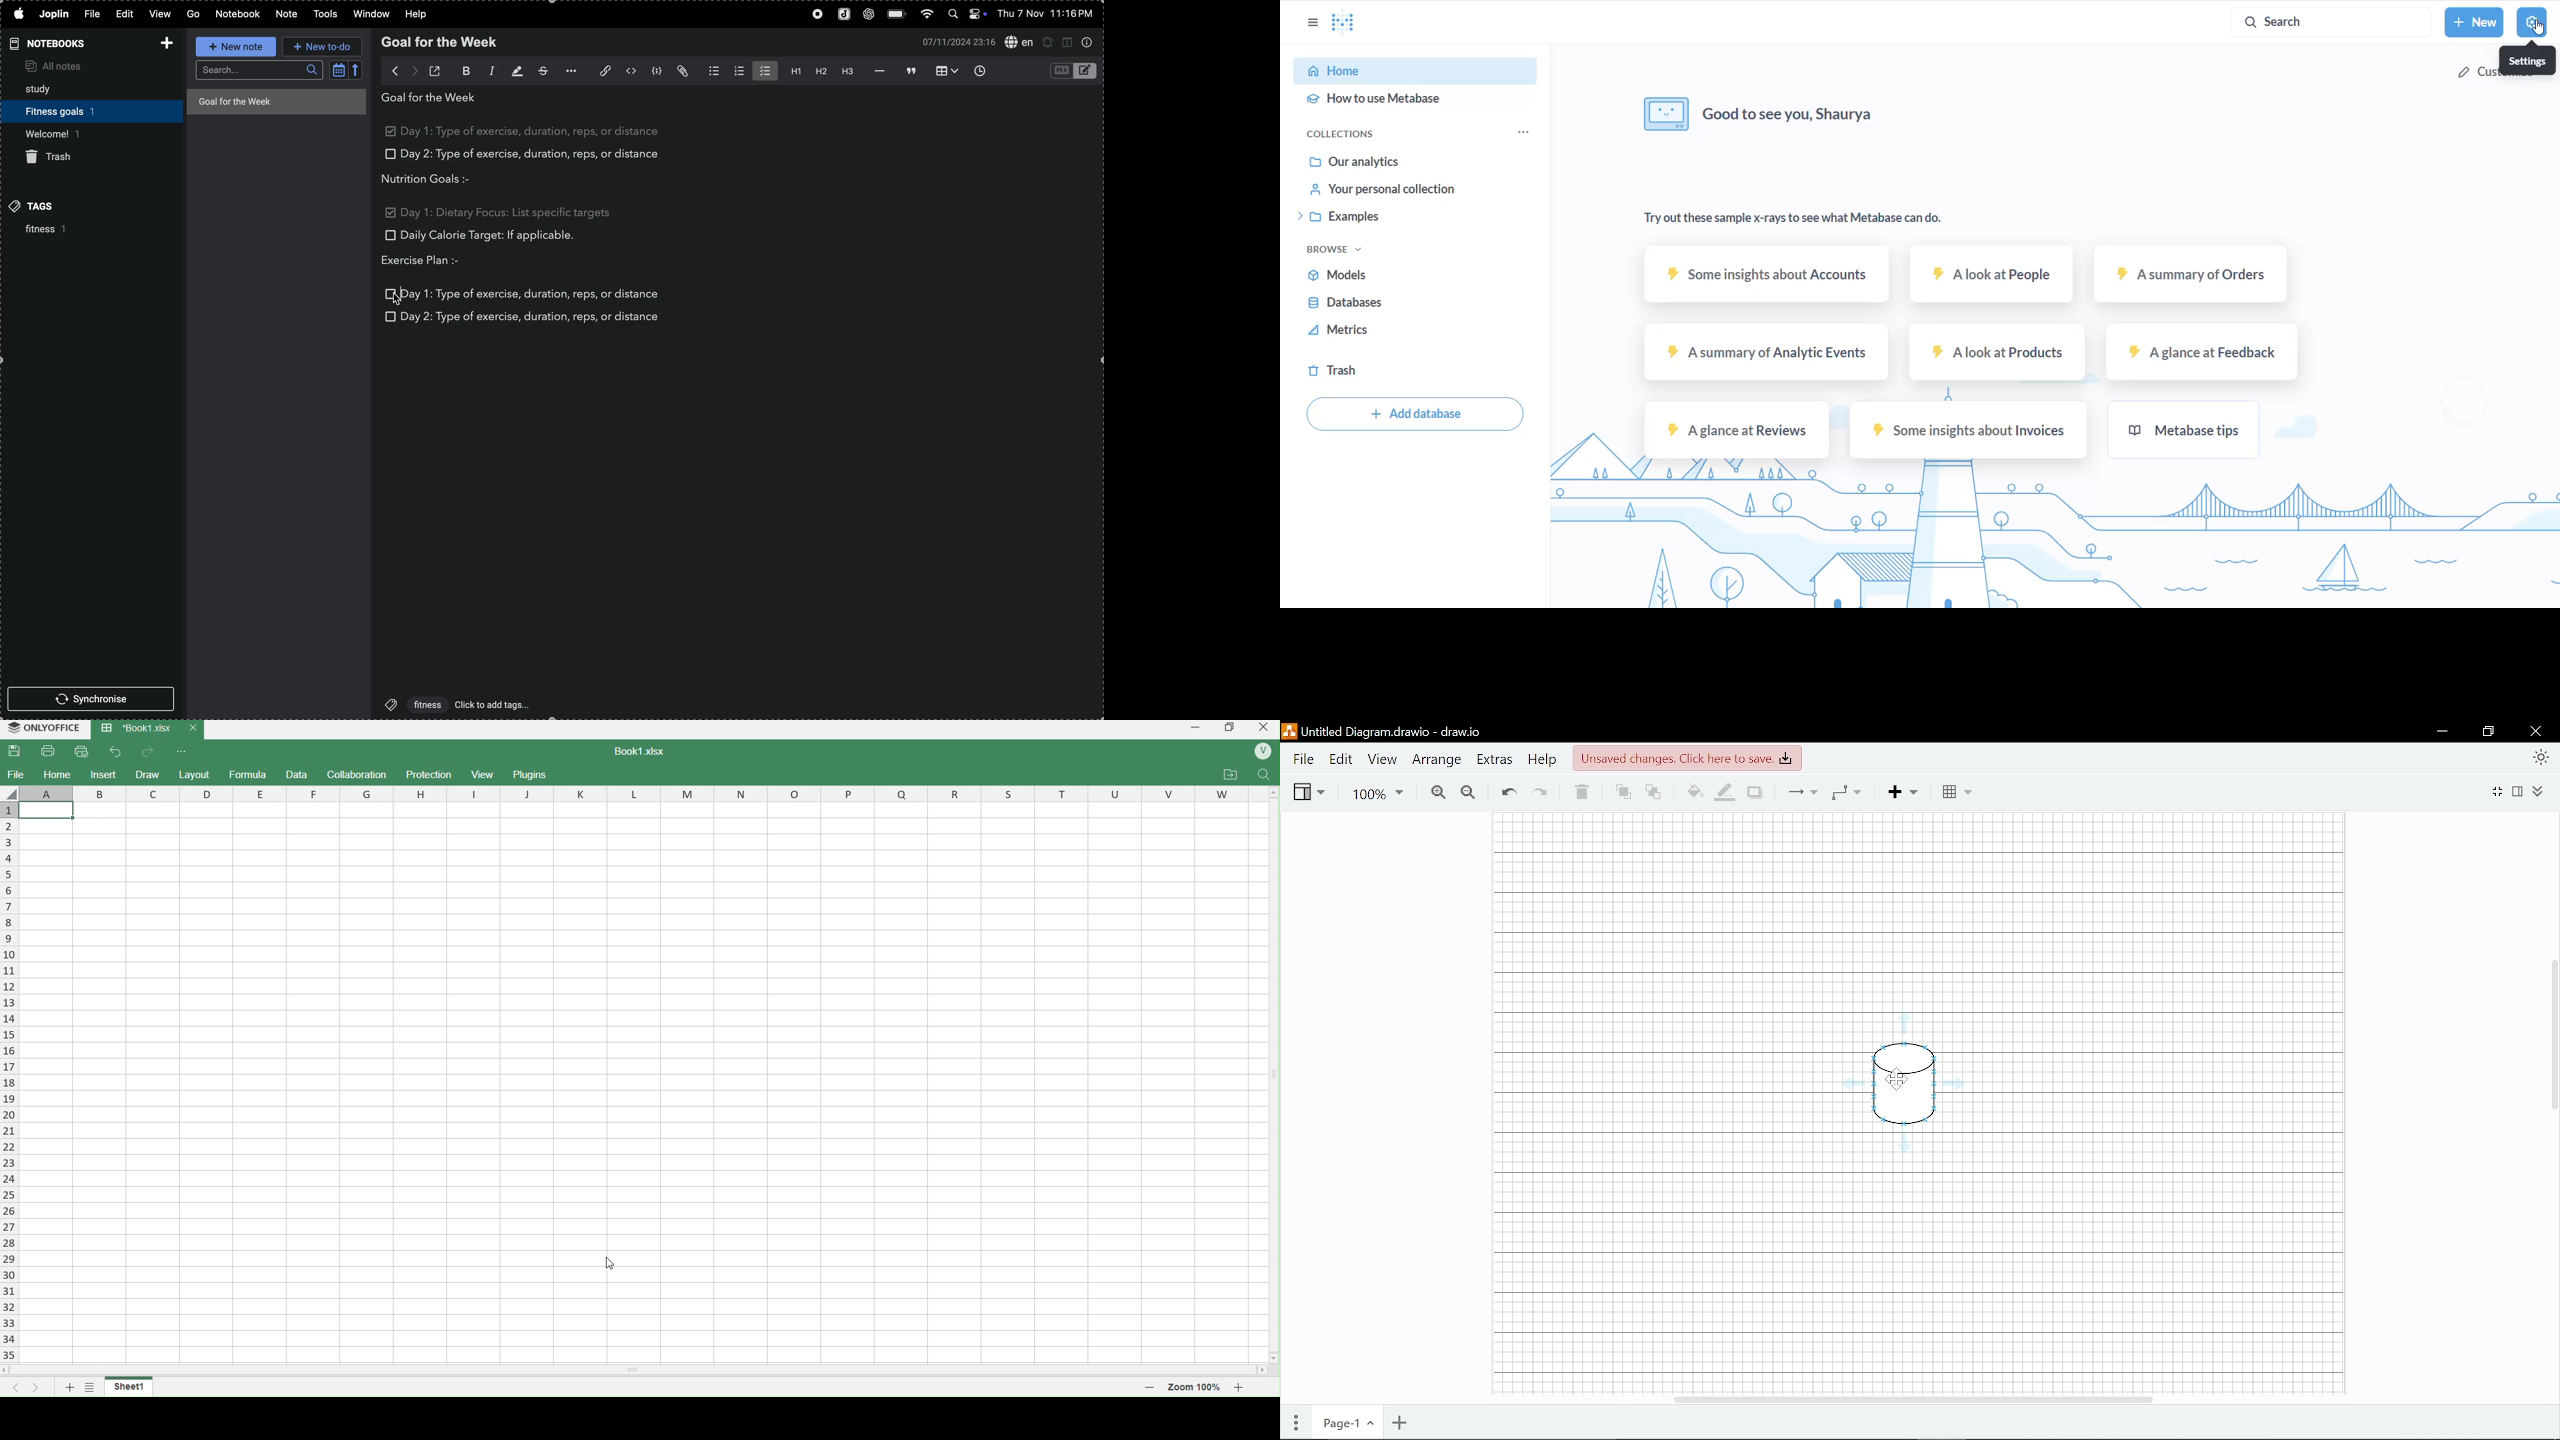 The height and width of the screenshot is (1456, 2576). I want to click on forward, so click(150, 751).